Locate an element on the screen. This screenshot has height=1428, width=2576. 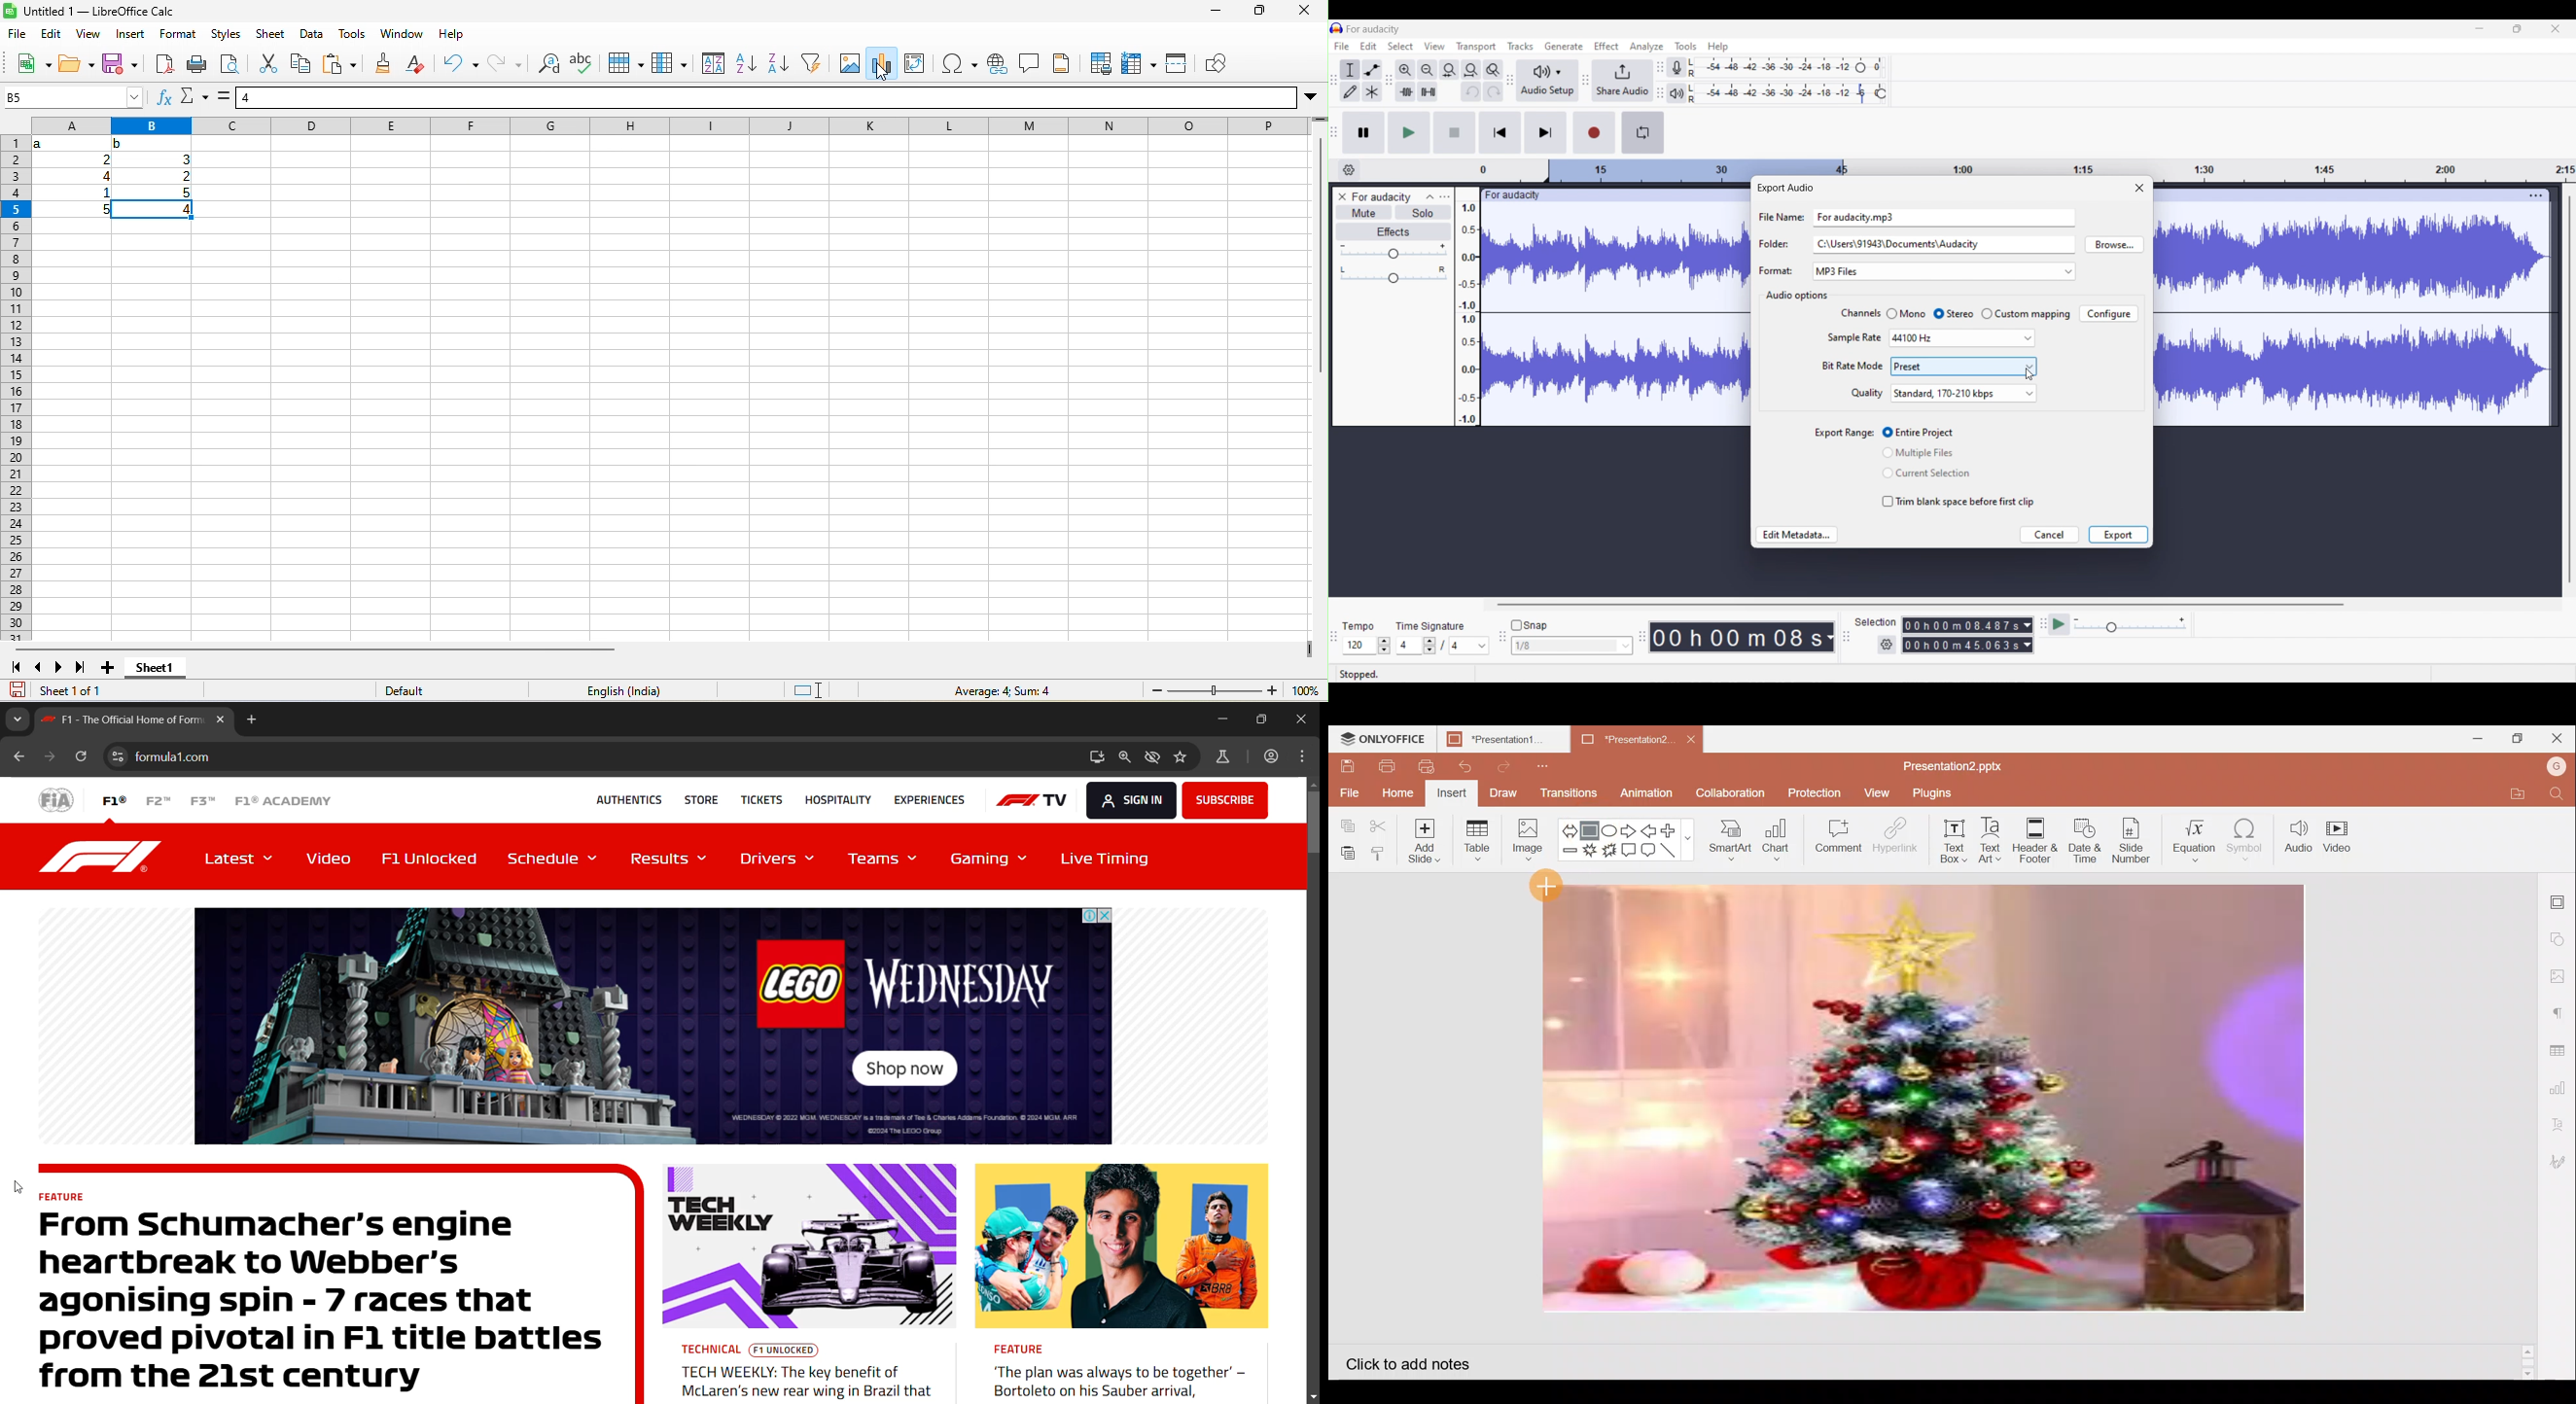
Fit project to width is located at coordinates (1472, 70).